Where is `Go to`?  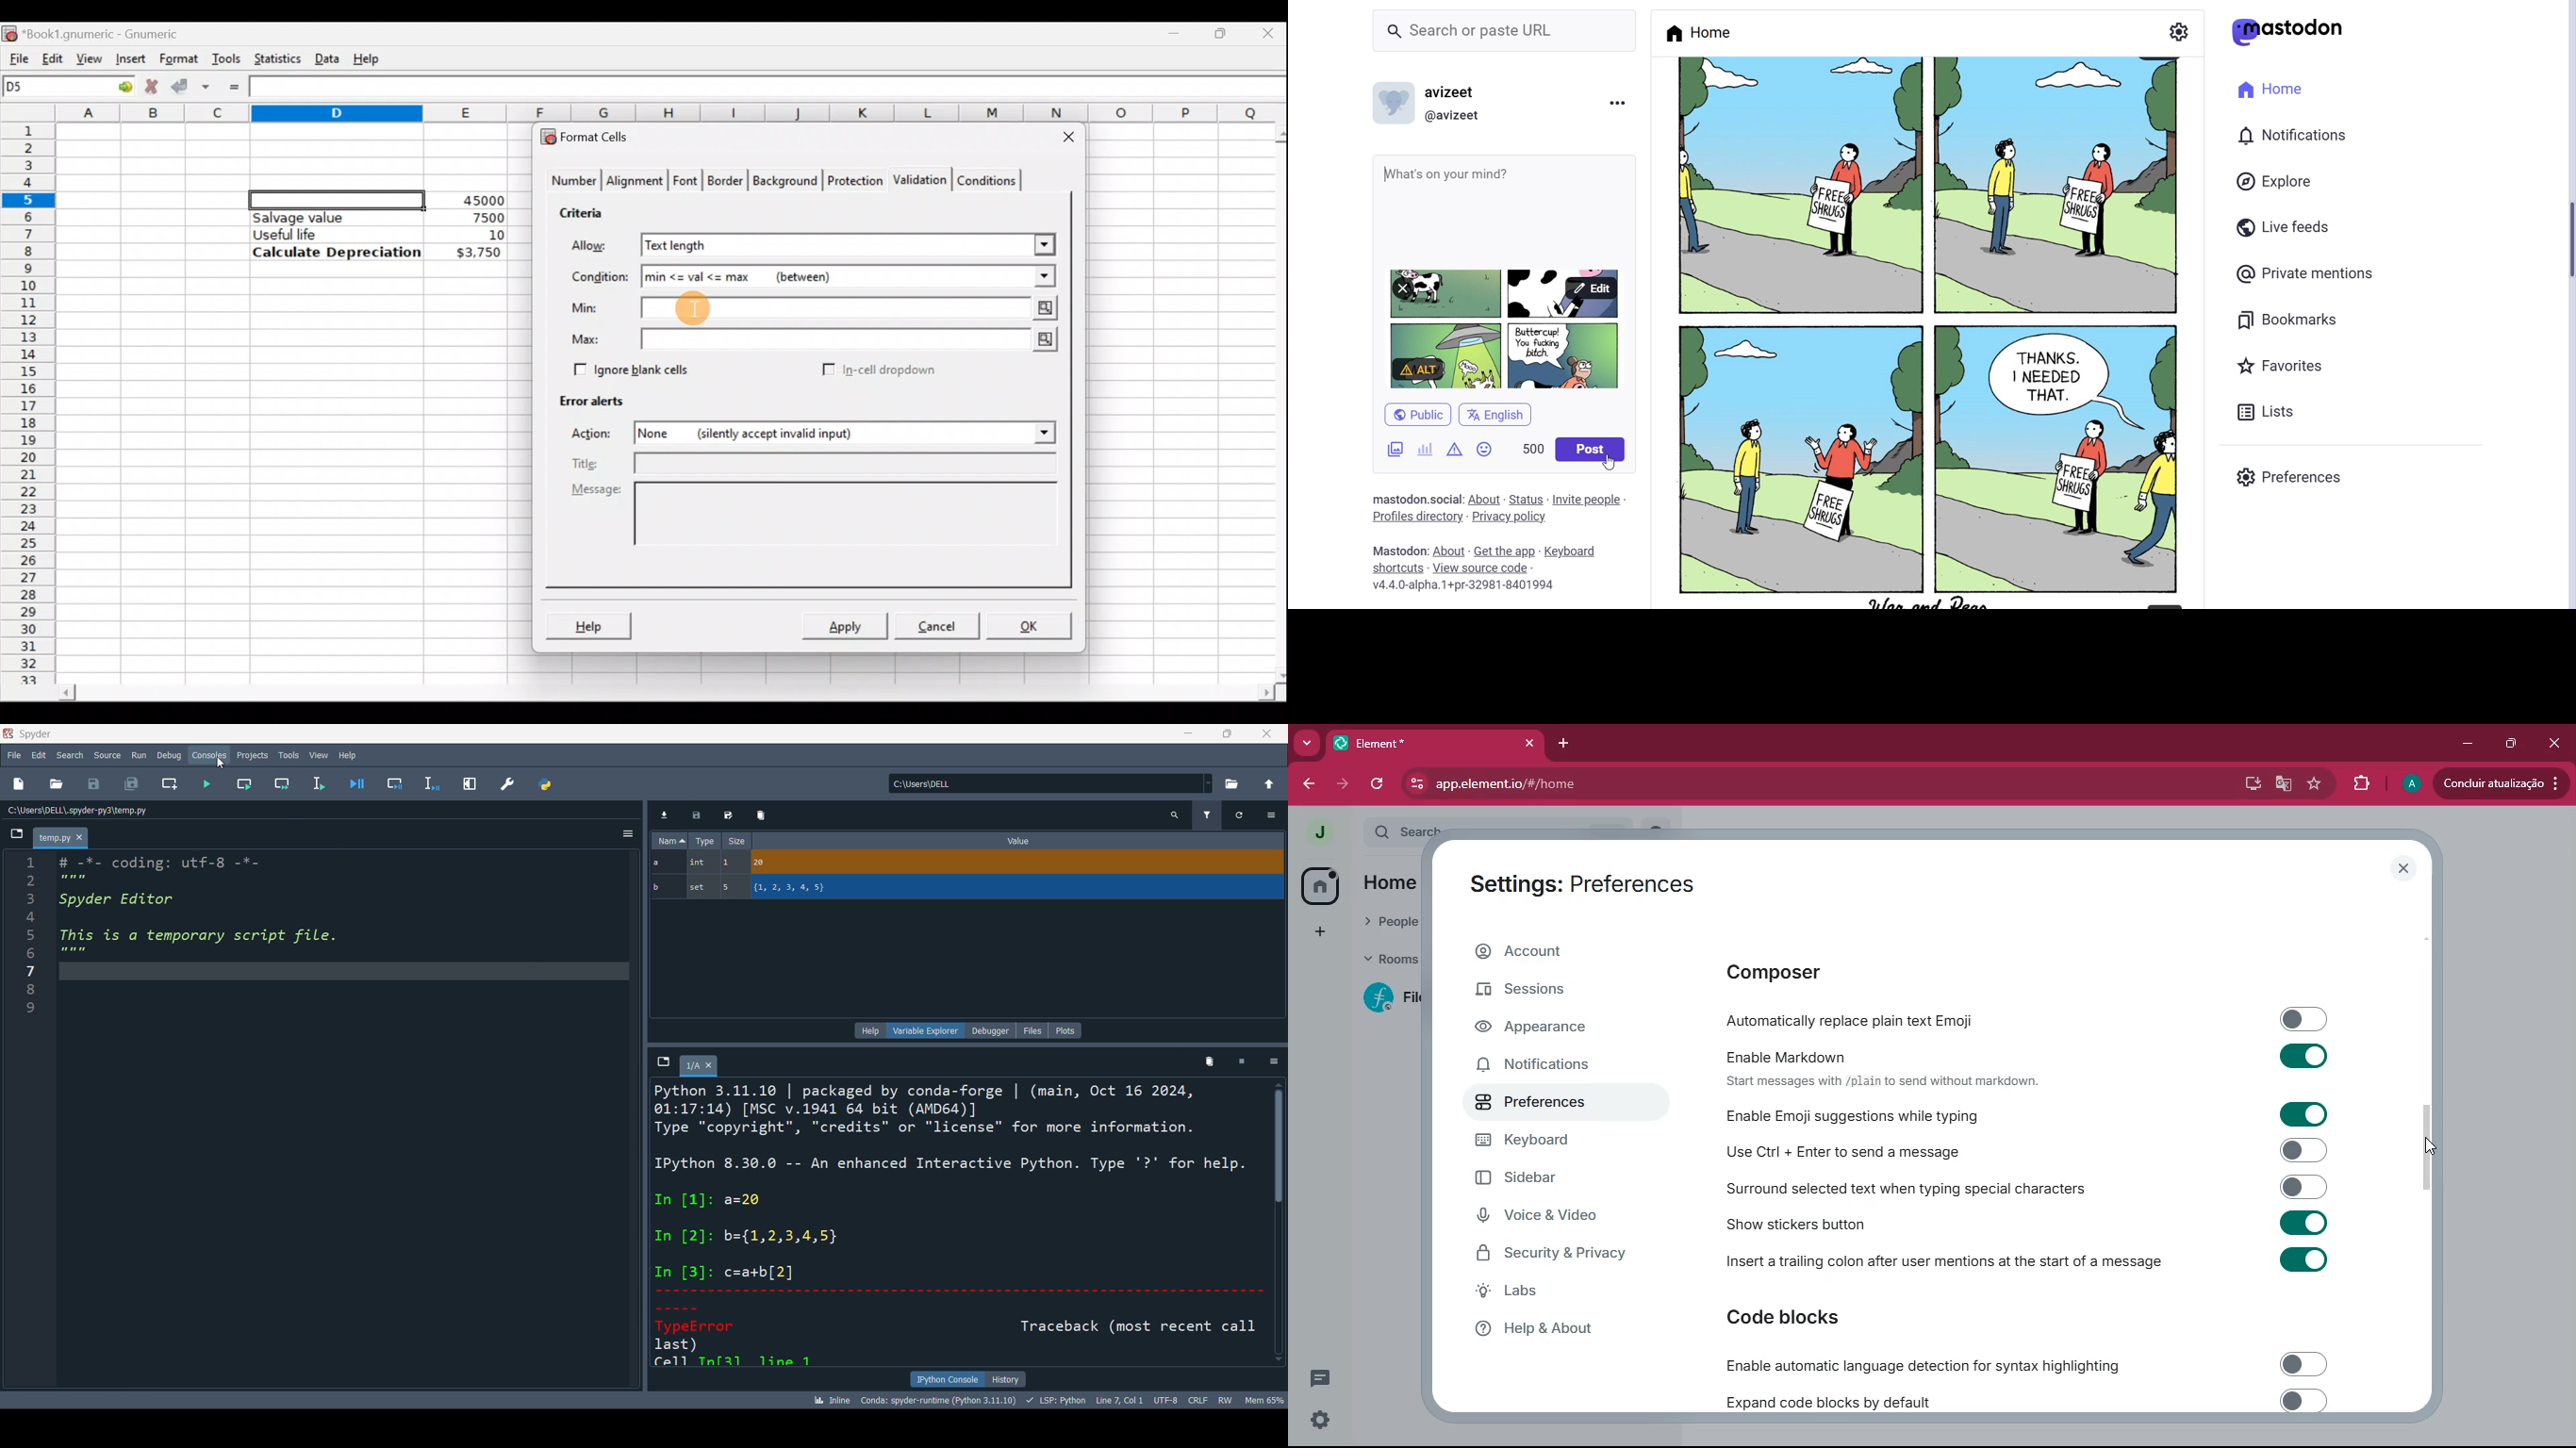 Go to is located at coordinates (120, 87).